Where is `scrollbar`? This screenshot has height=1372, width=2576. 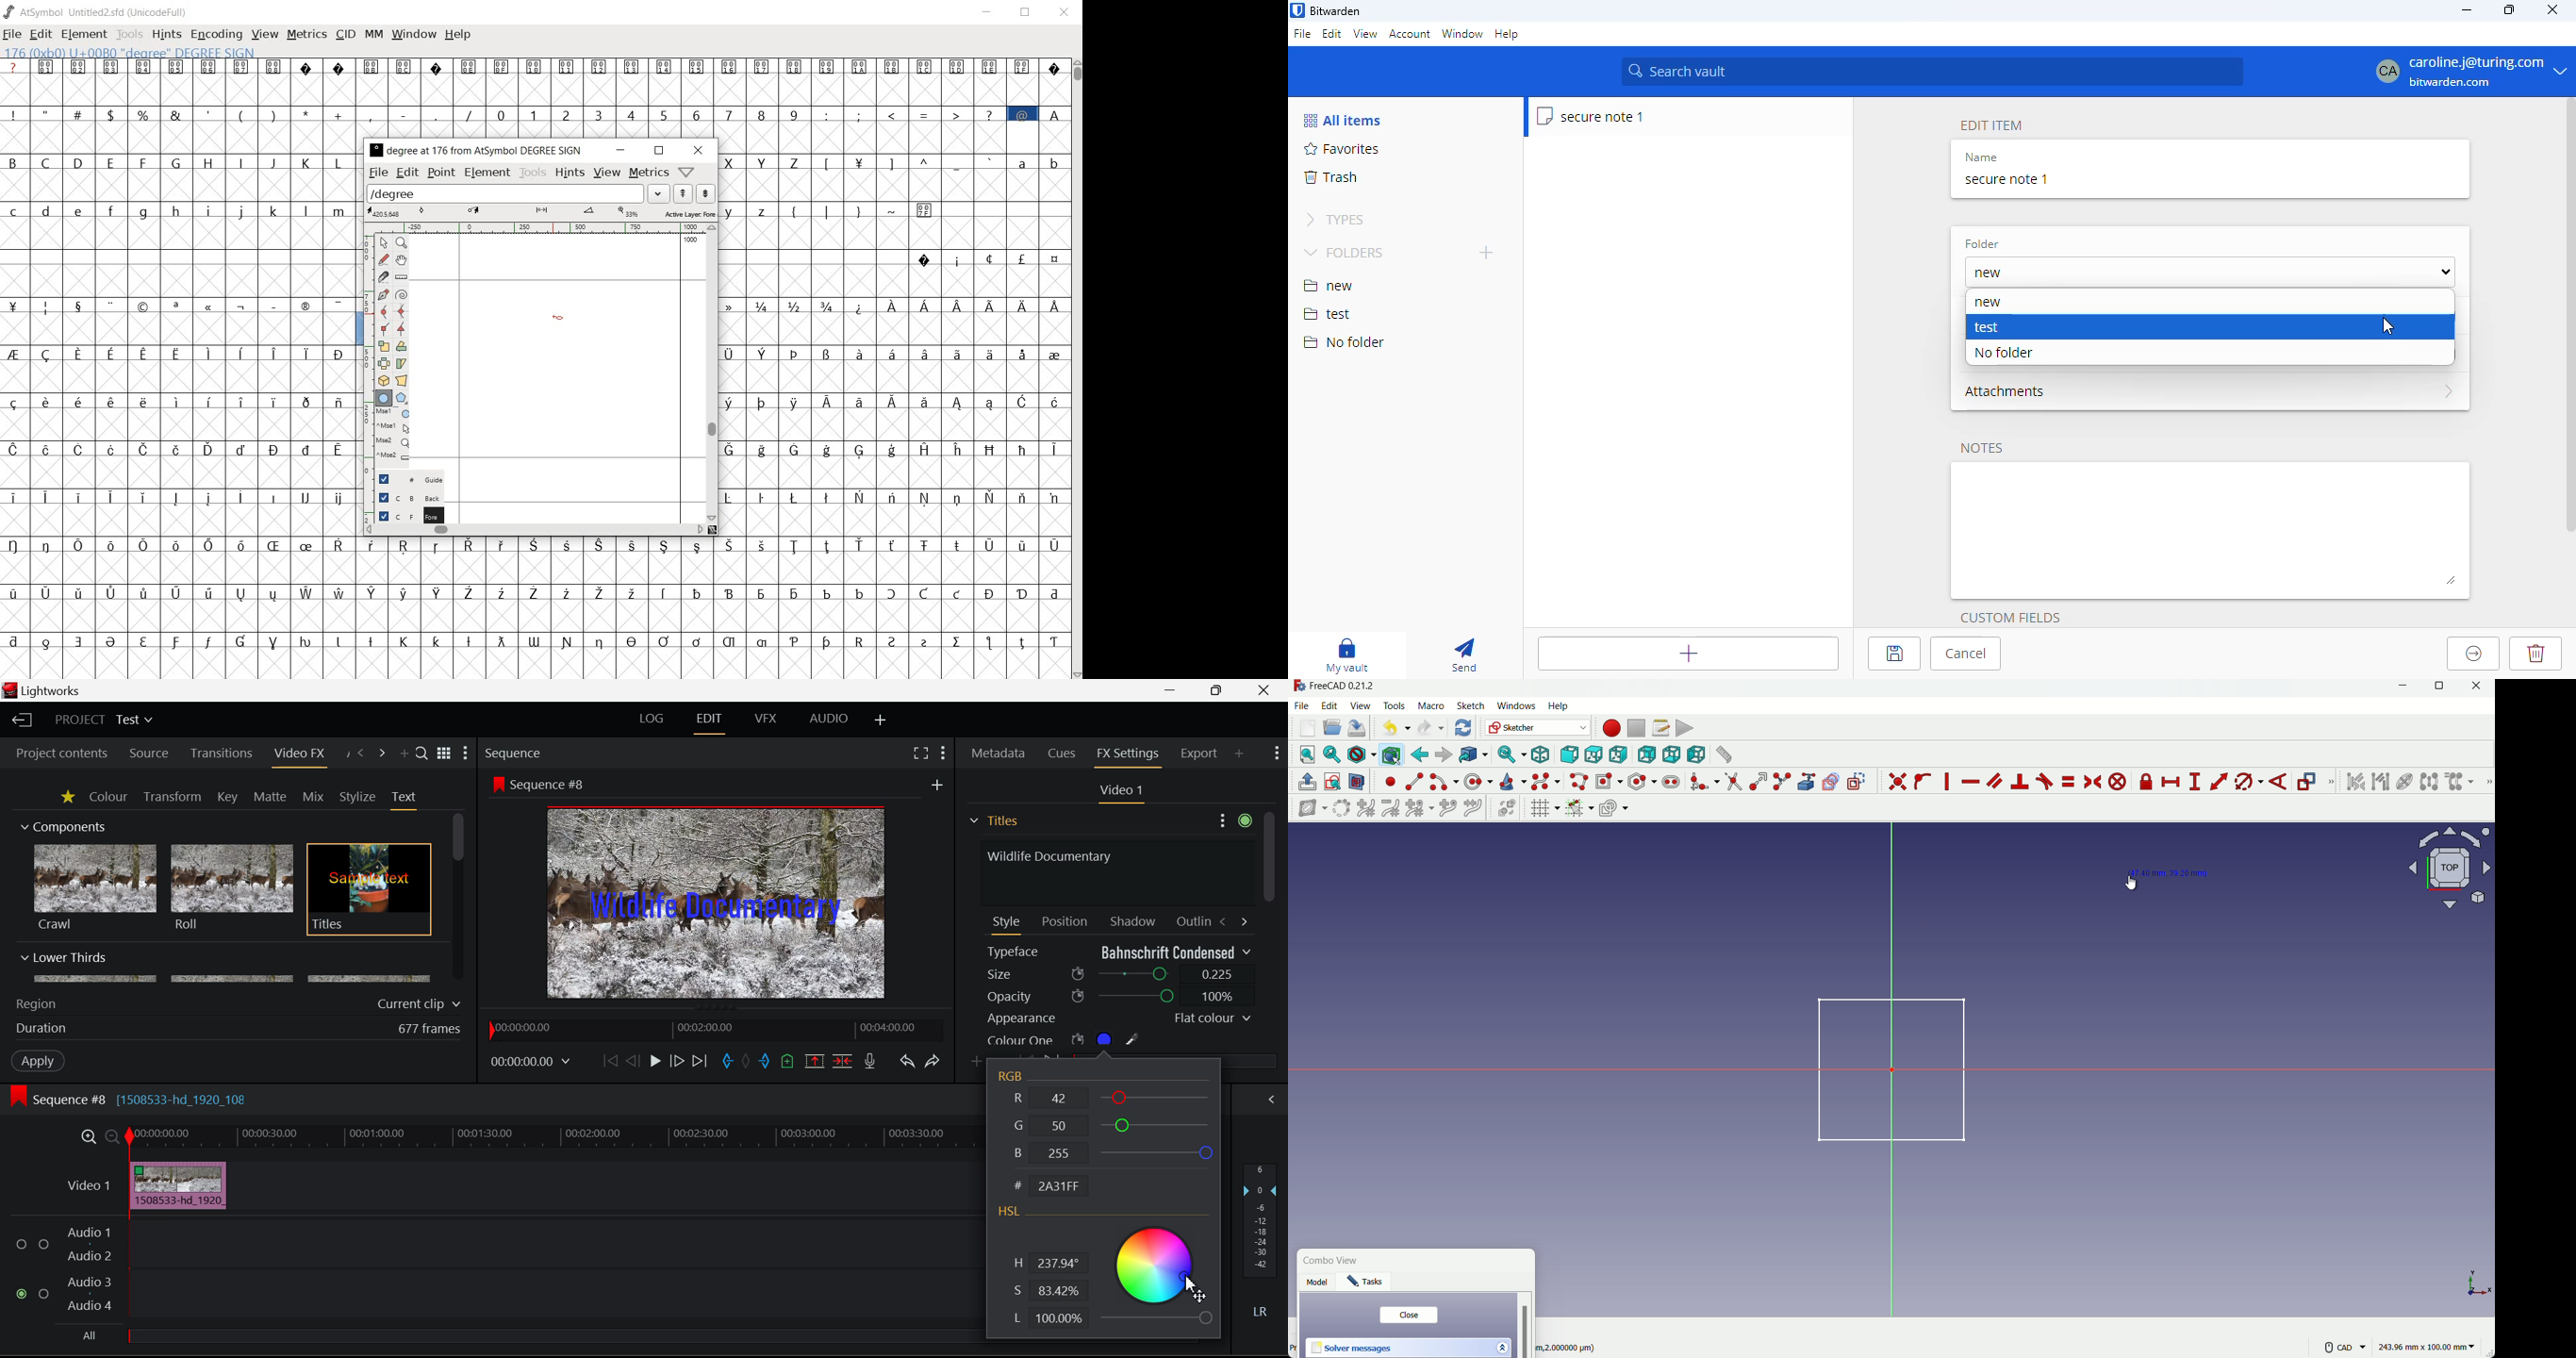 scrollbar is located at coordinates (534, 531).